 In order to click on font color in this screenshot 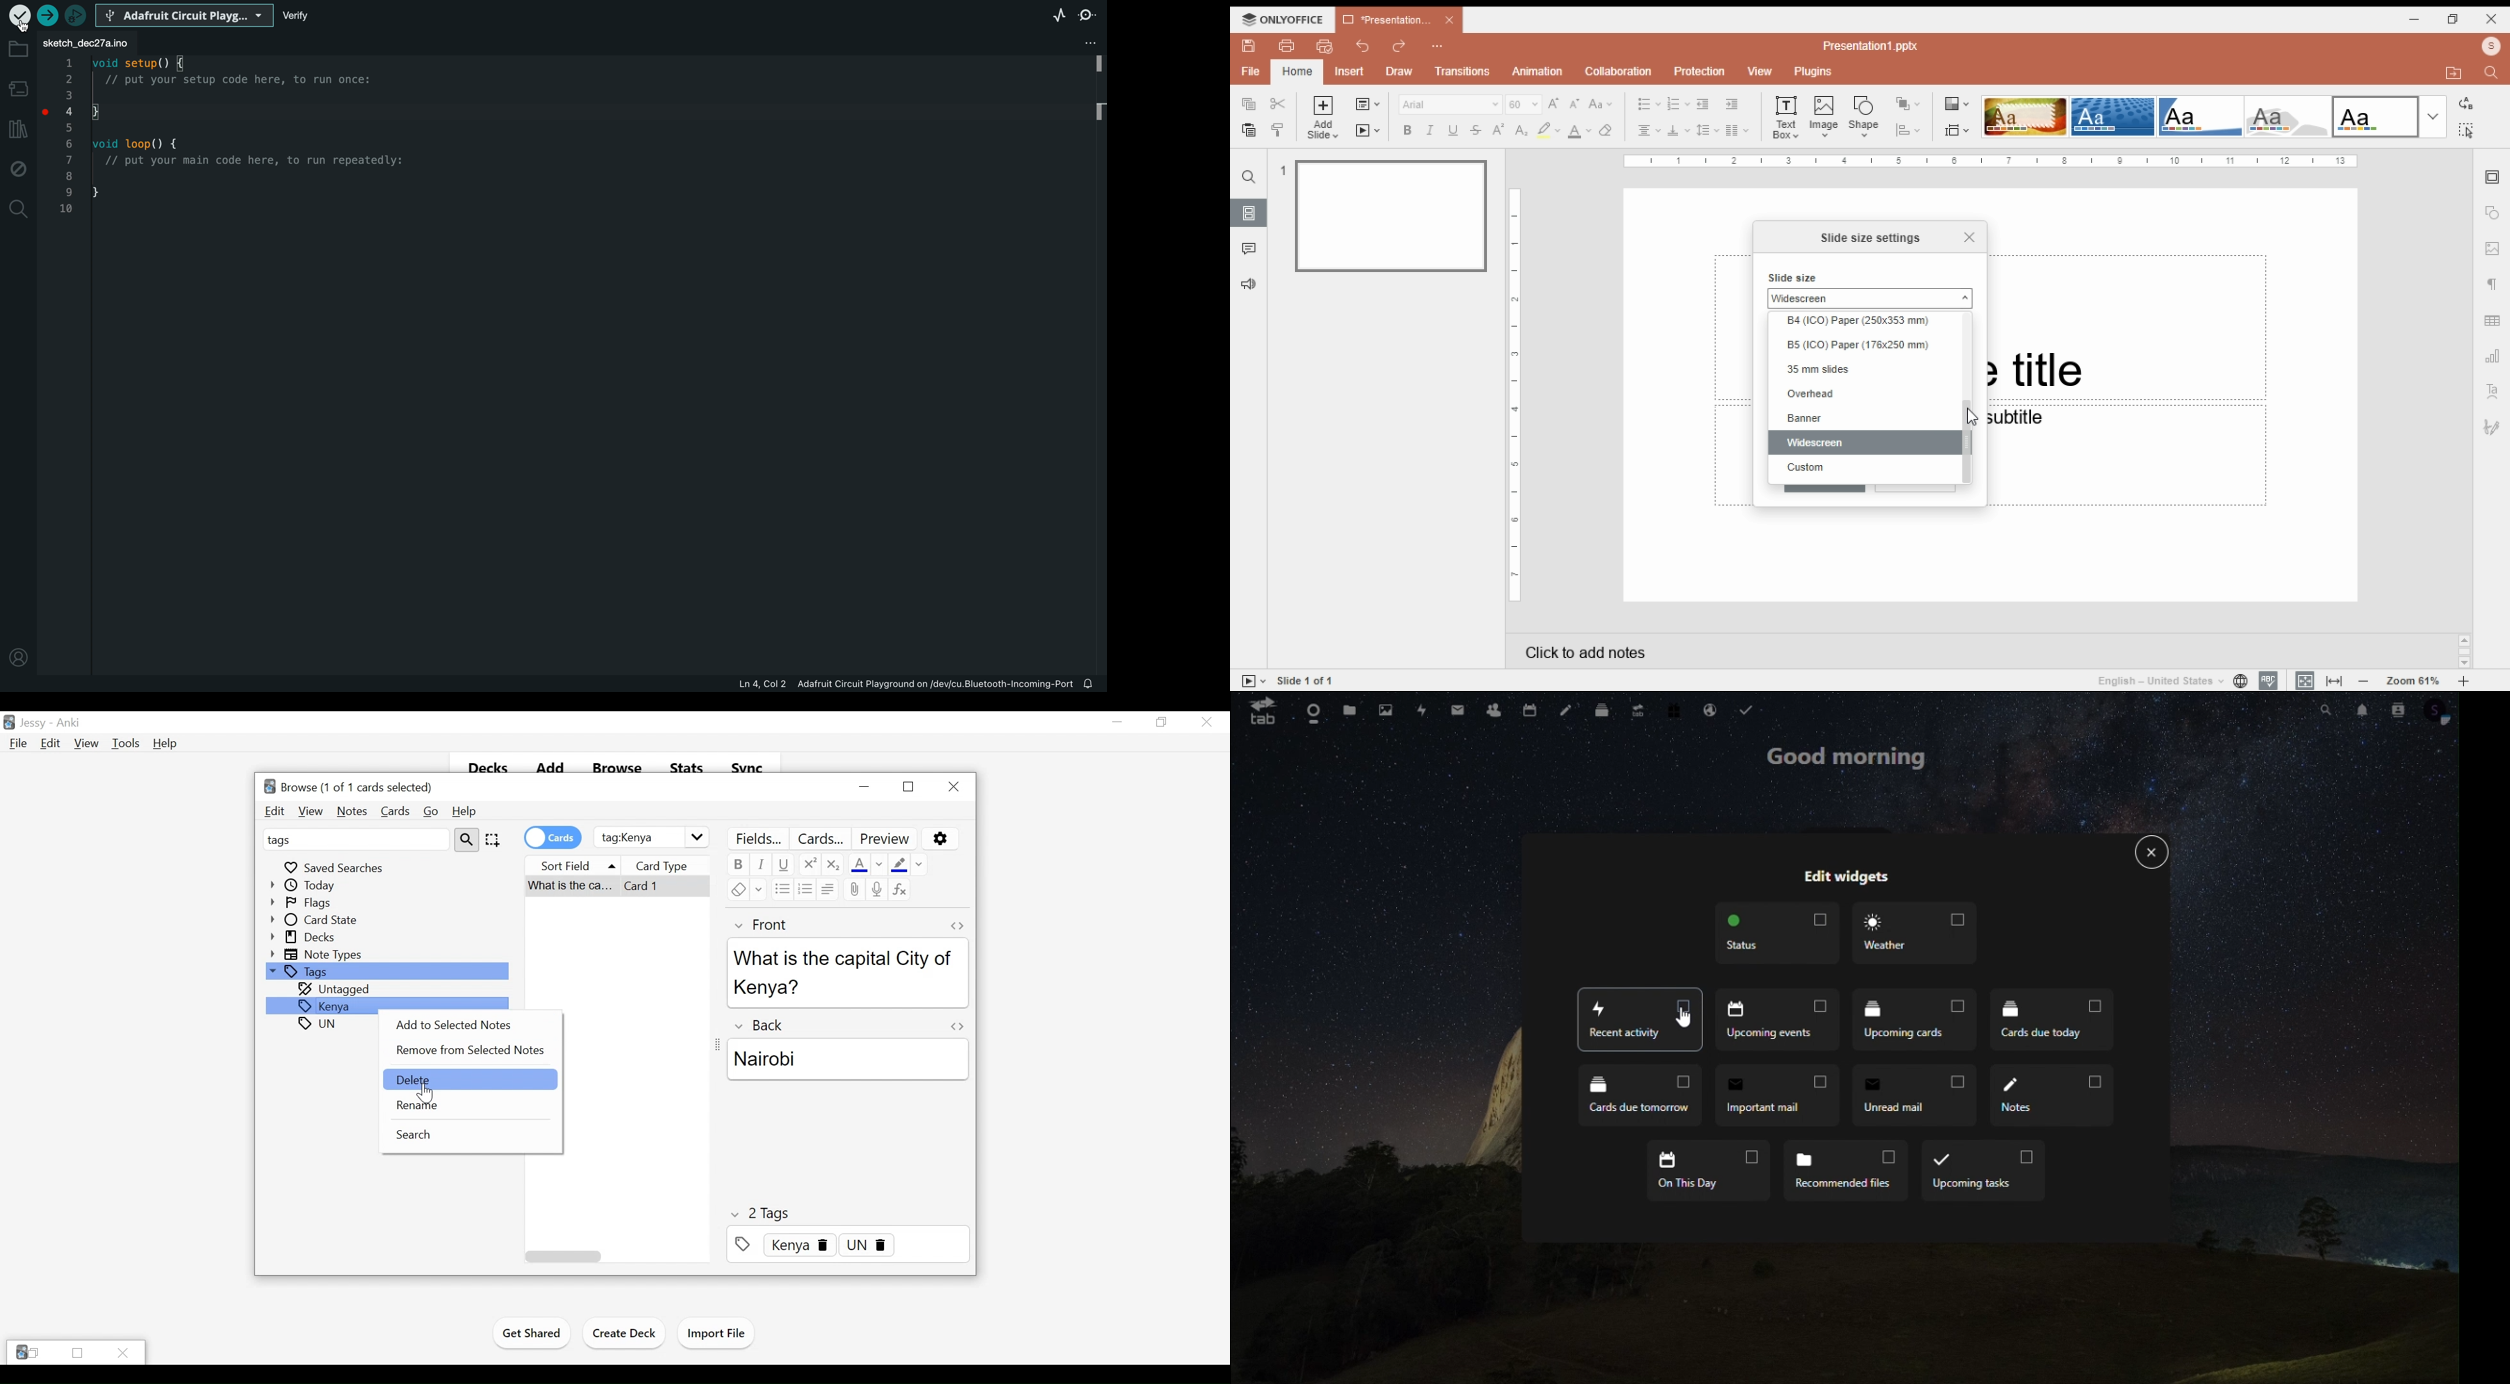, I will do `click(1581, 131)`.